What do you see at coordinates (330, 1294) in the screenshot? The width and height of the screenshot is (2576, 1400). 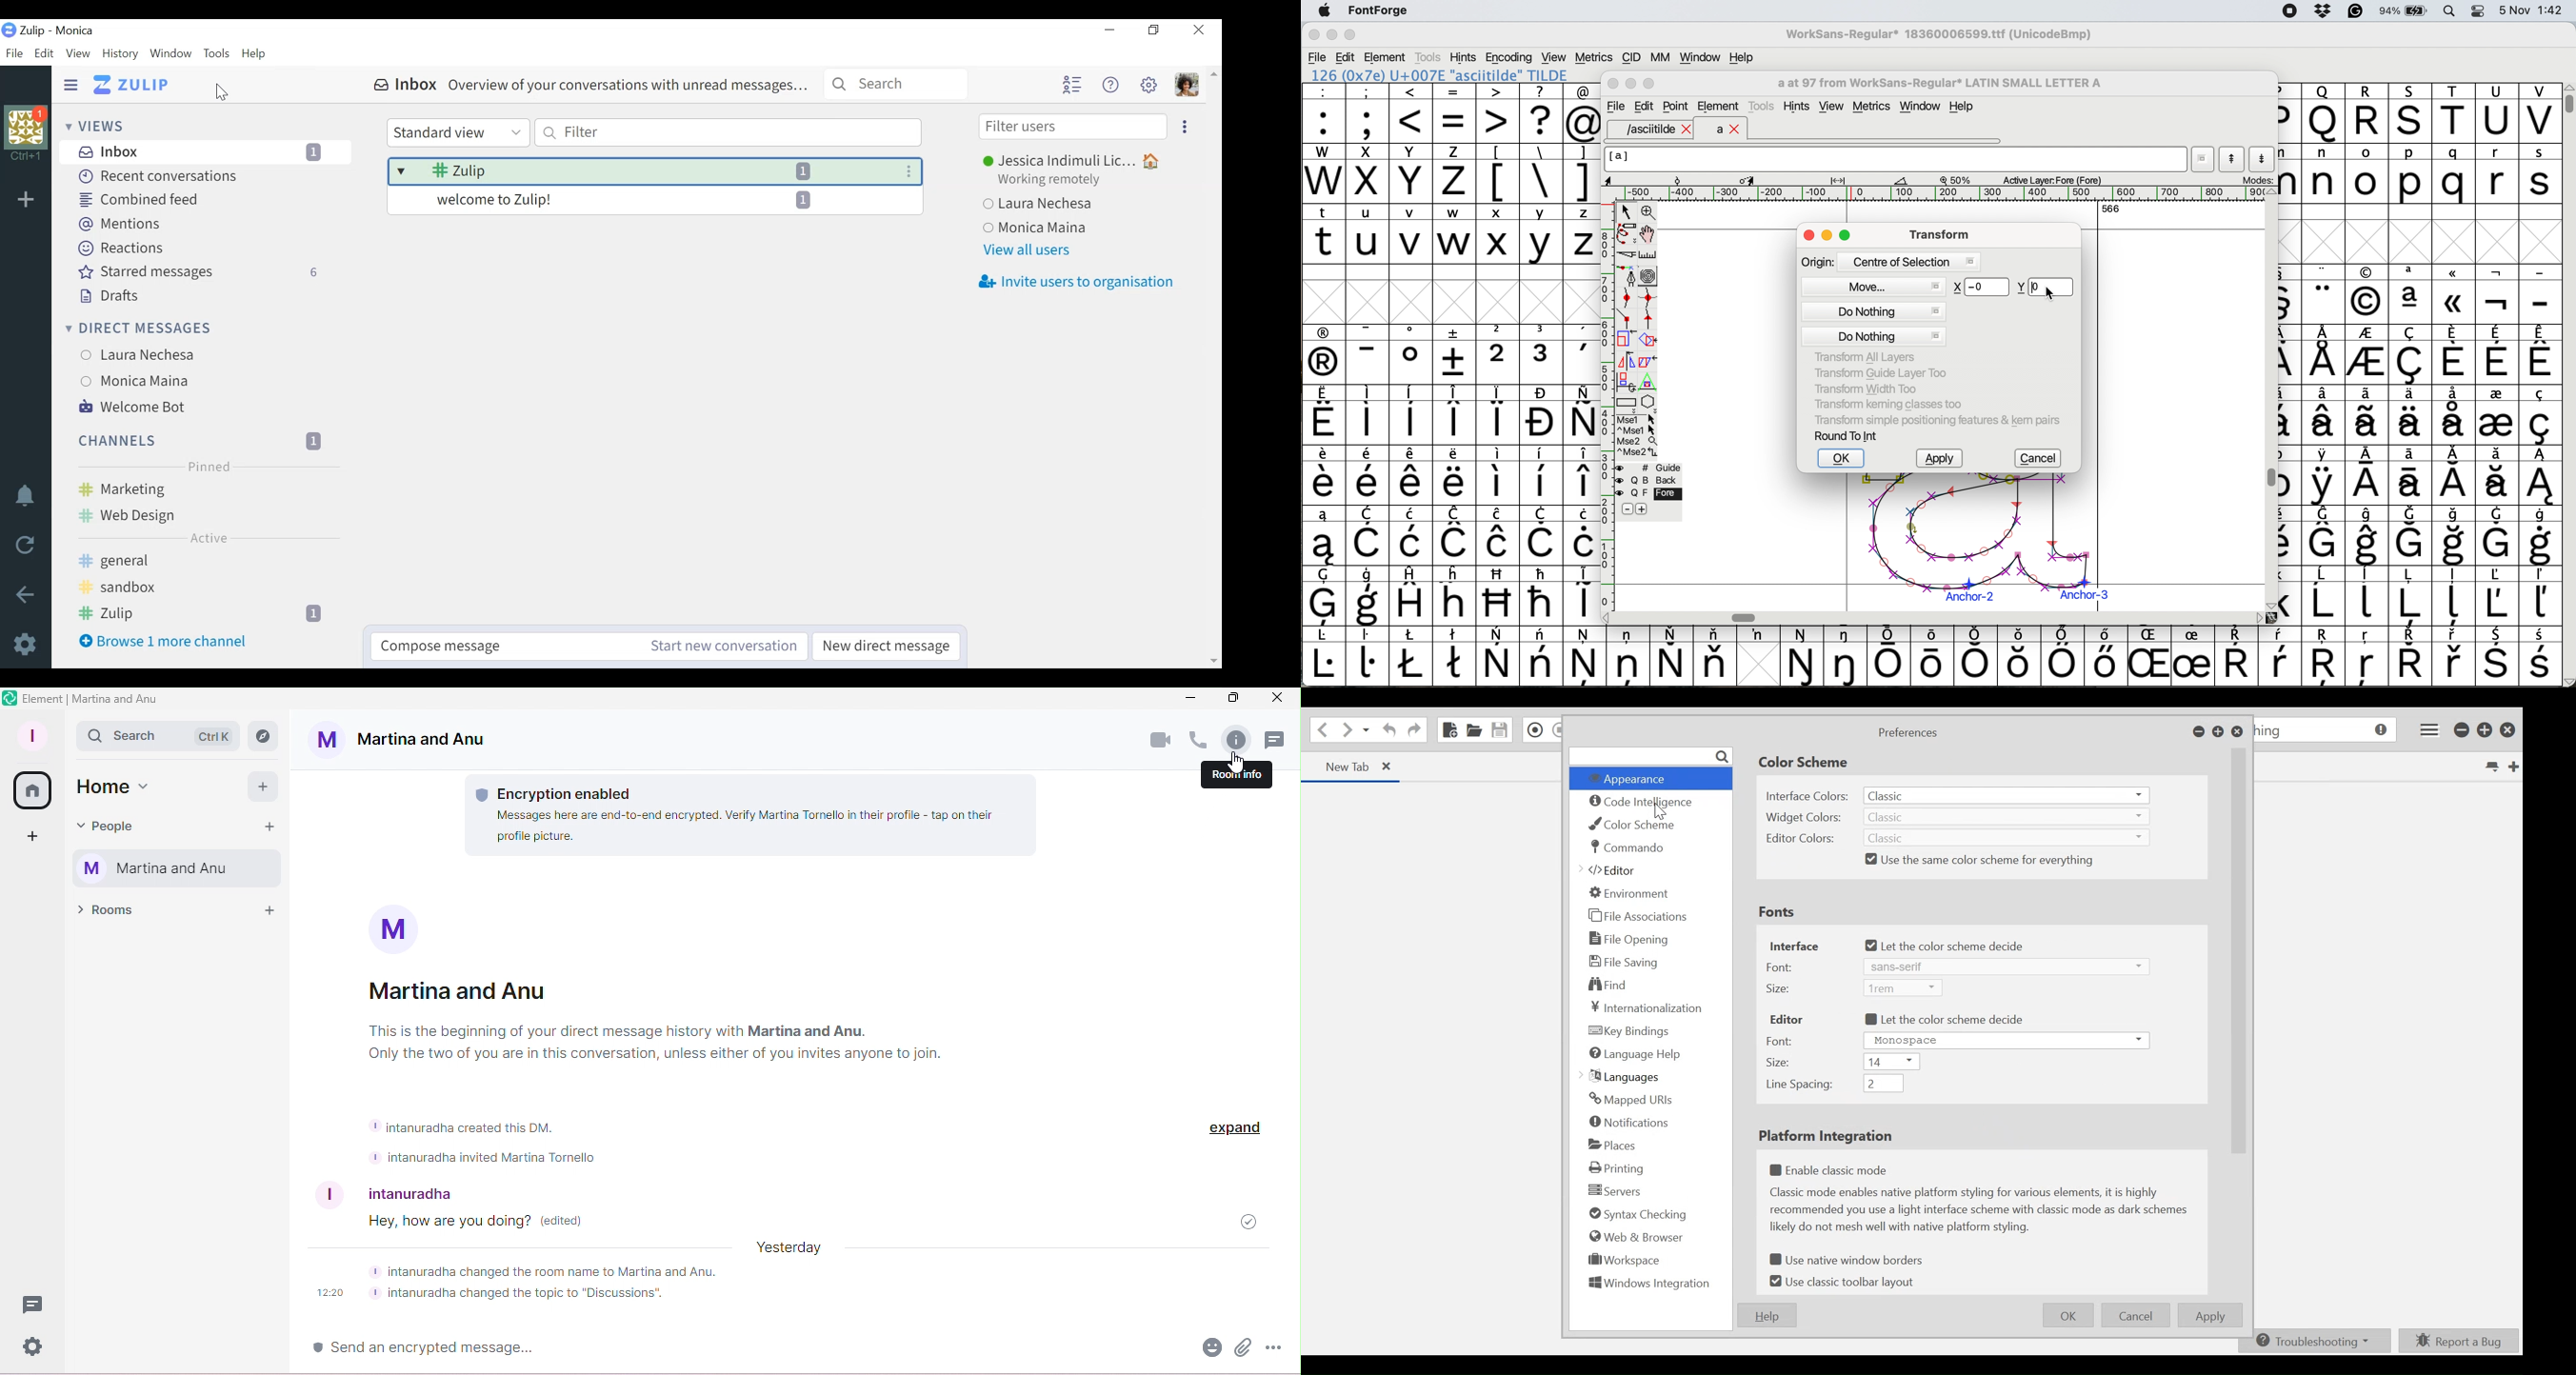 I see `12:20` at bounding box center [330, 1294].